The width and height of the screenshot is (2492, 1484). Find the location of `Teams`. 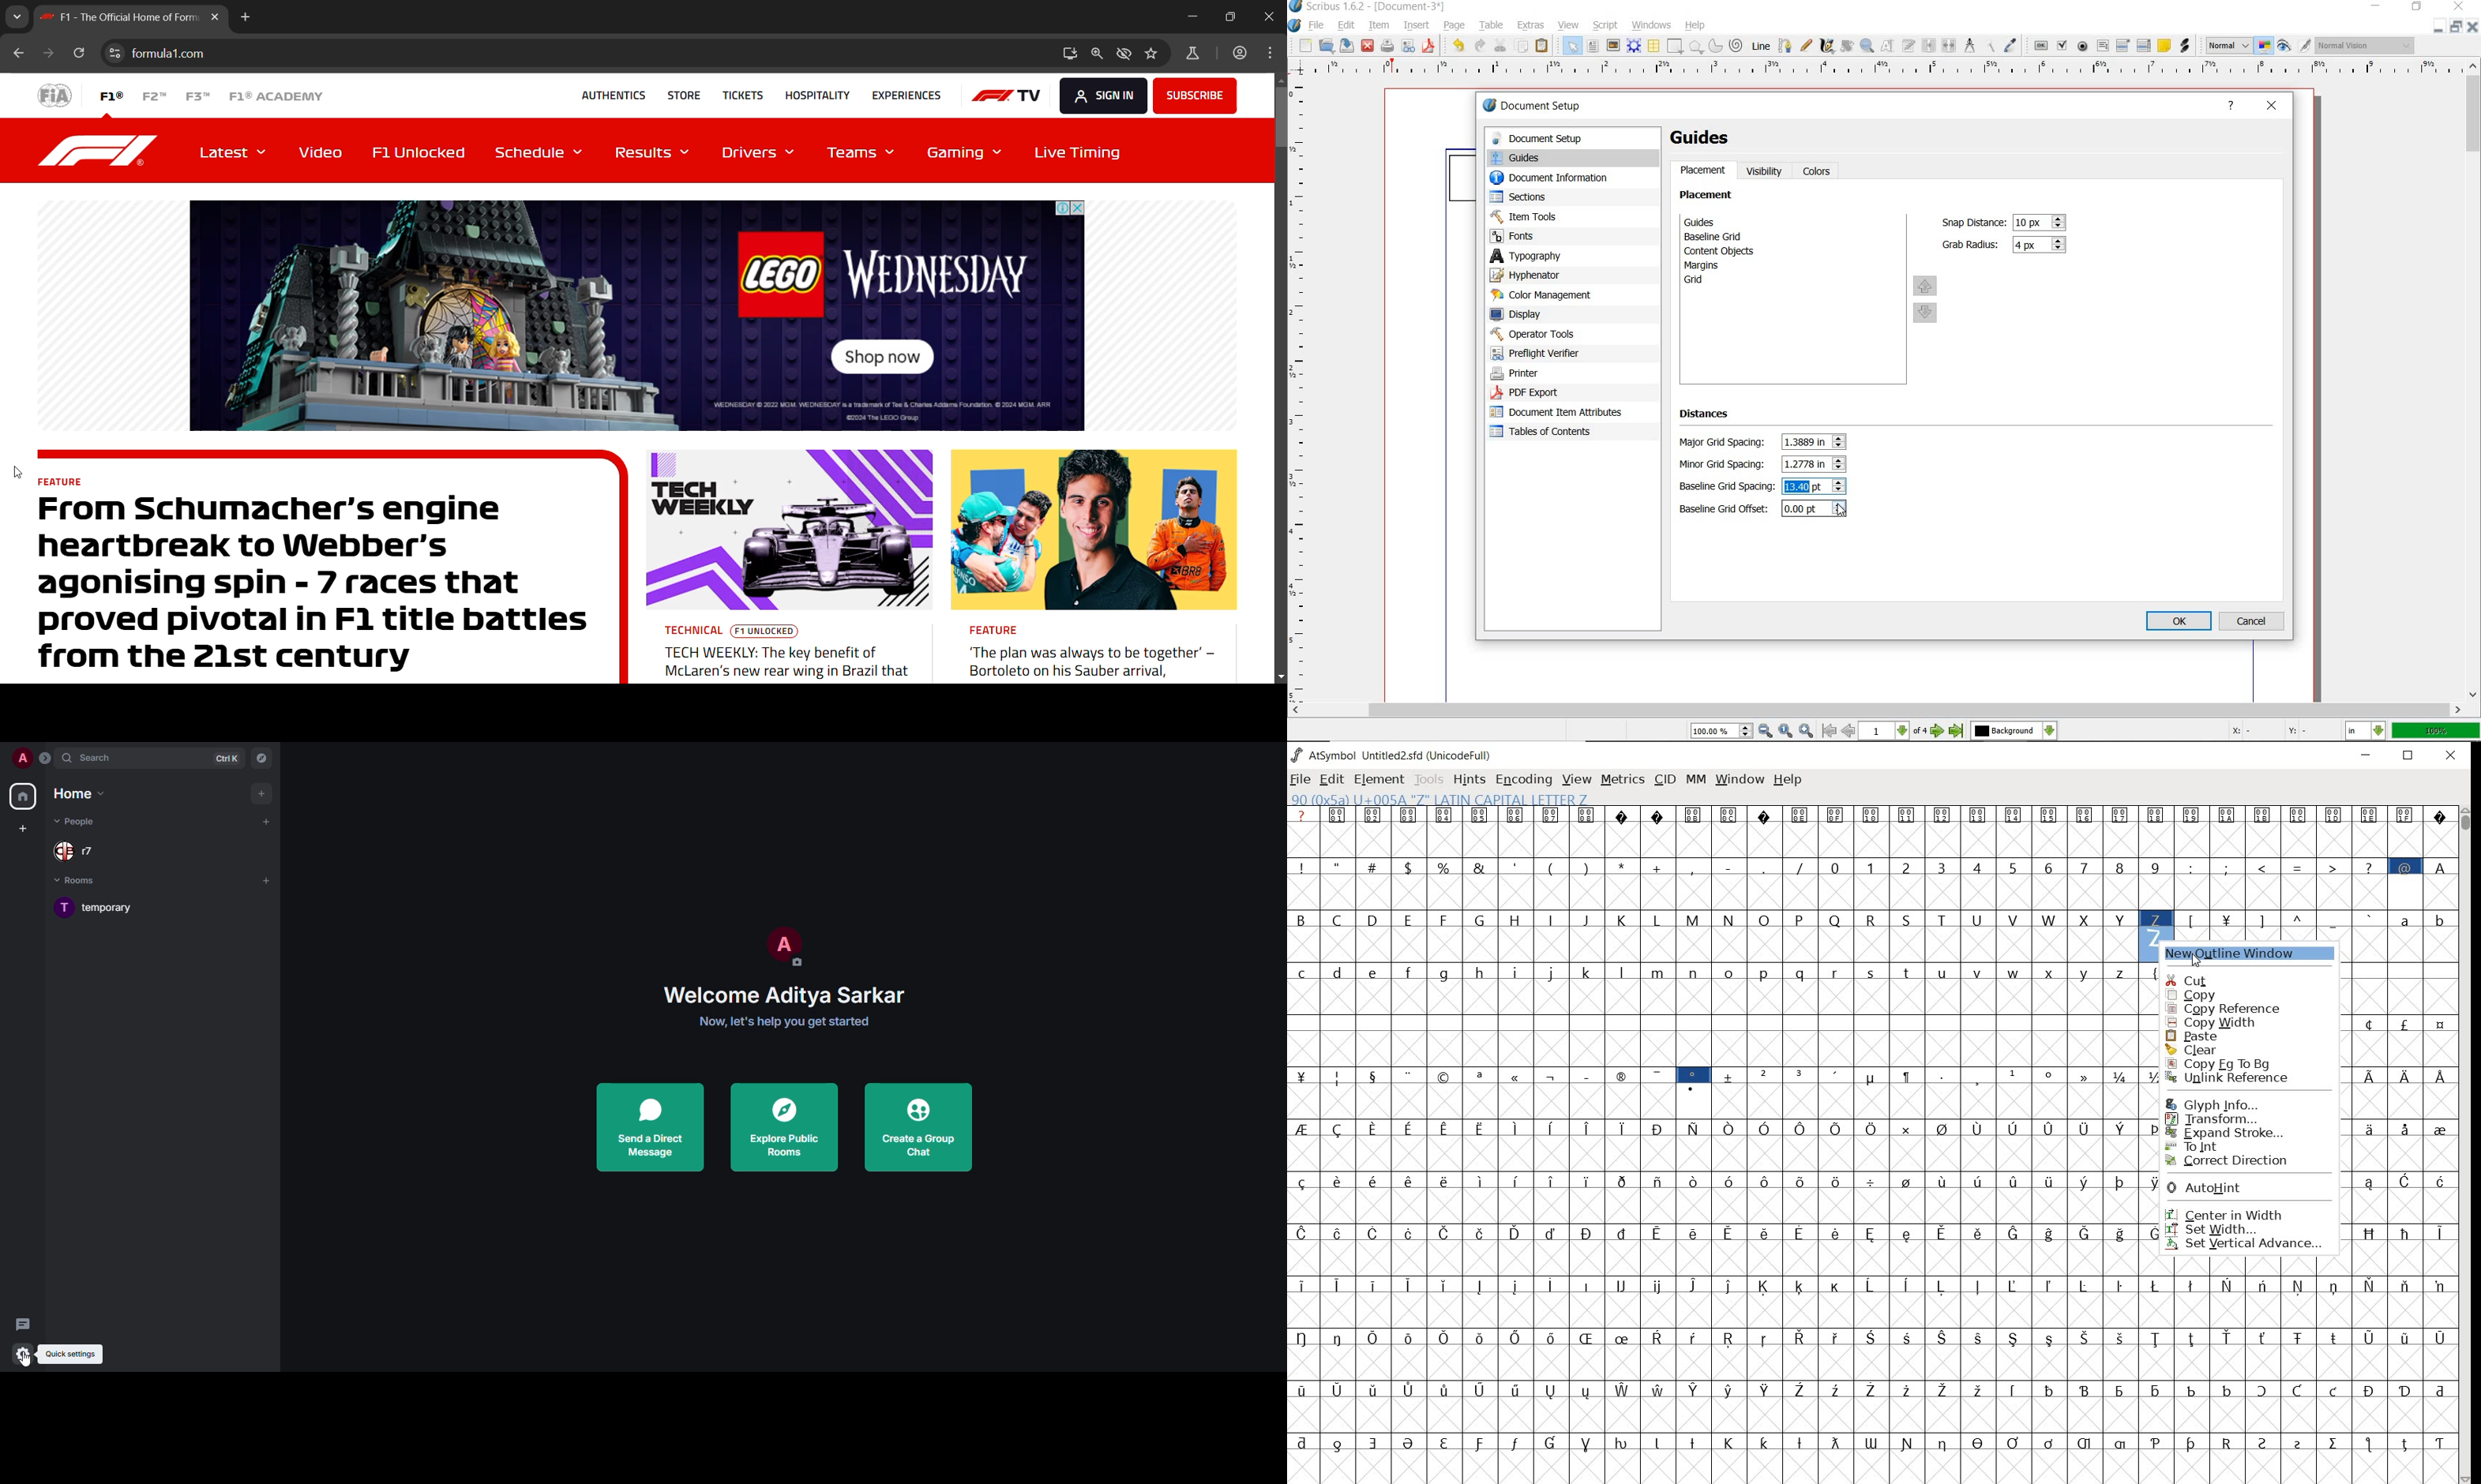

Teams is located at coordinates (864, 156).